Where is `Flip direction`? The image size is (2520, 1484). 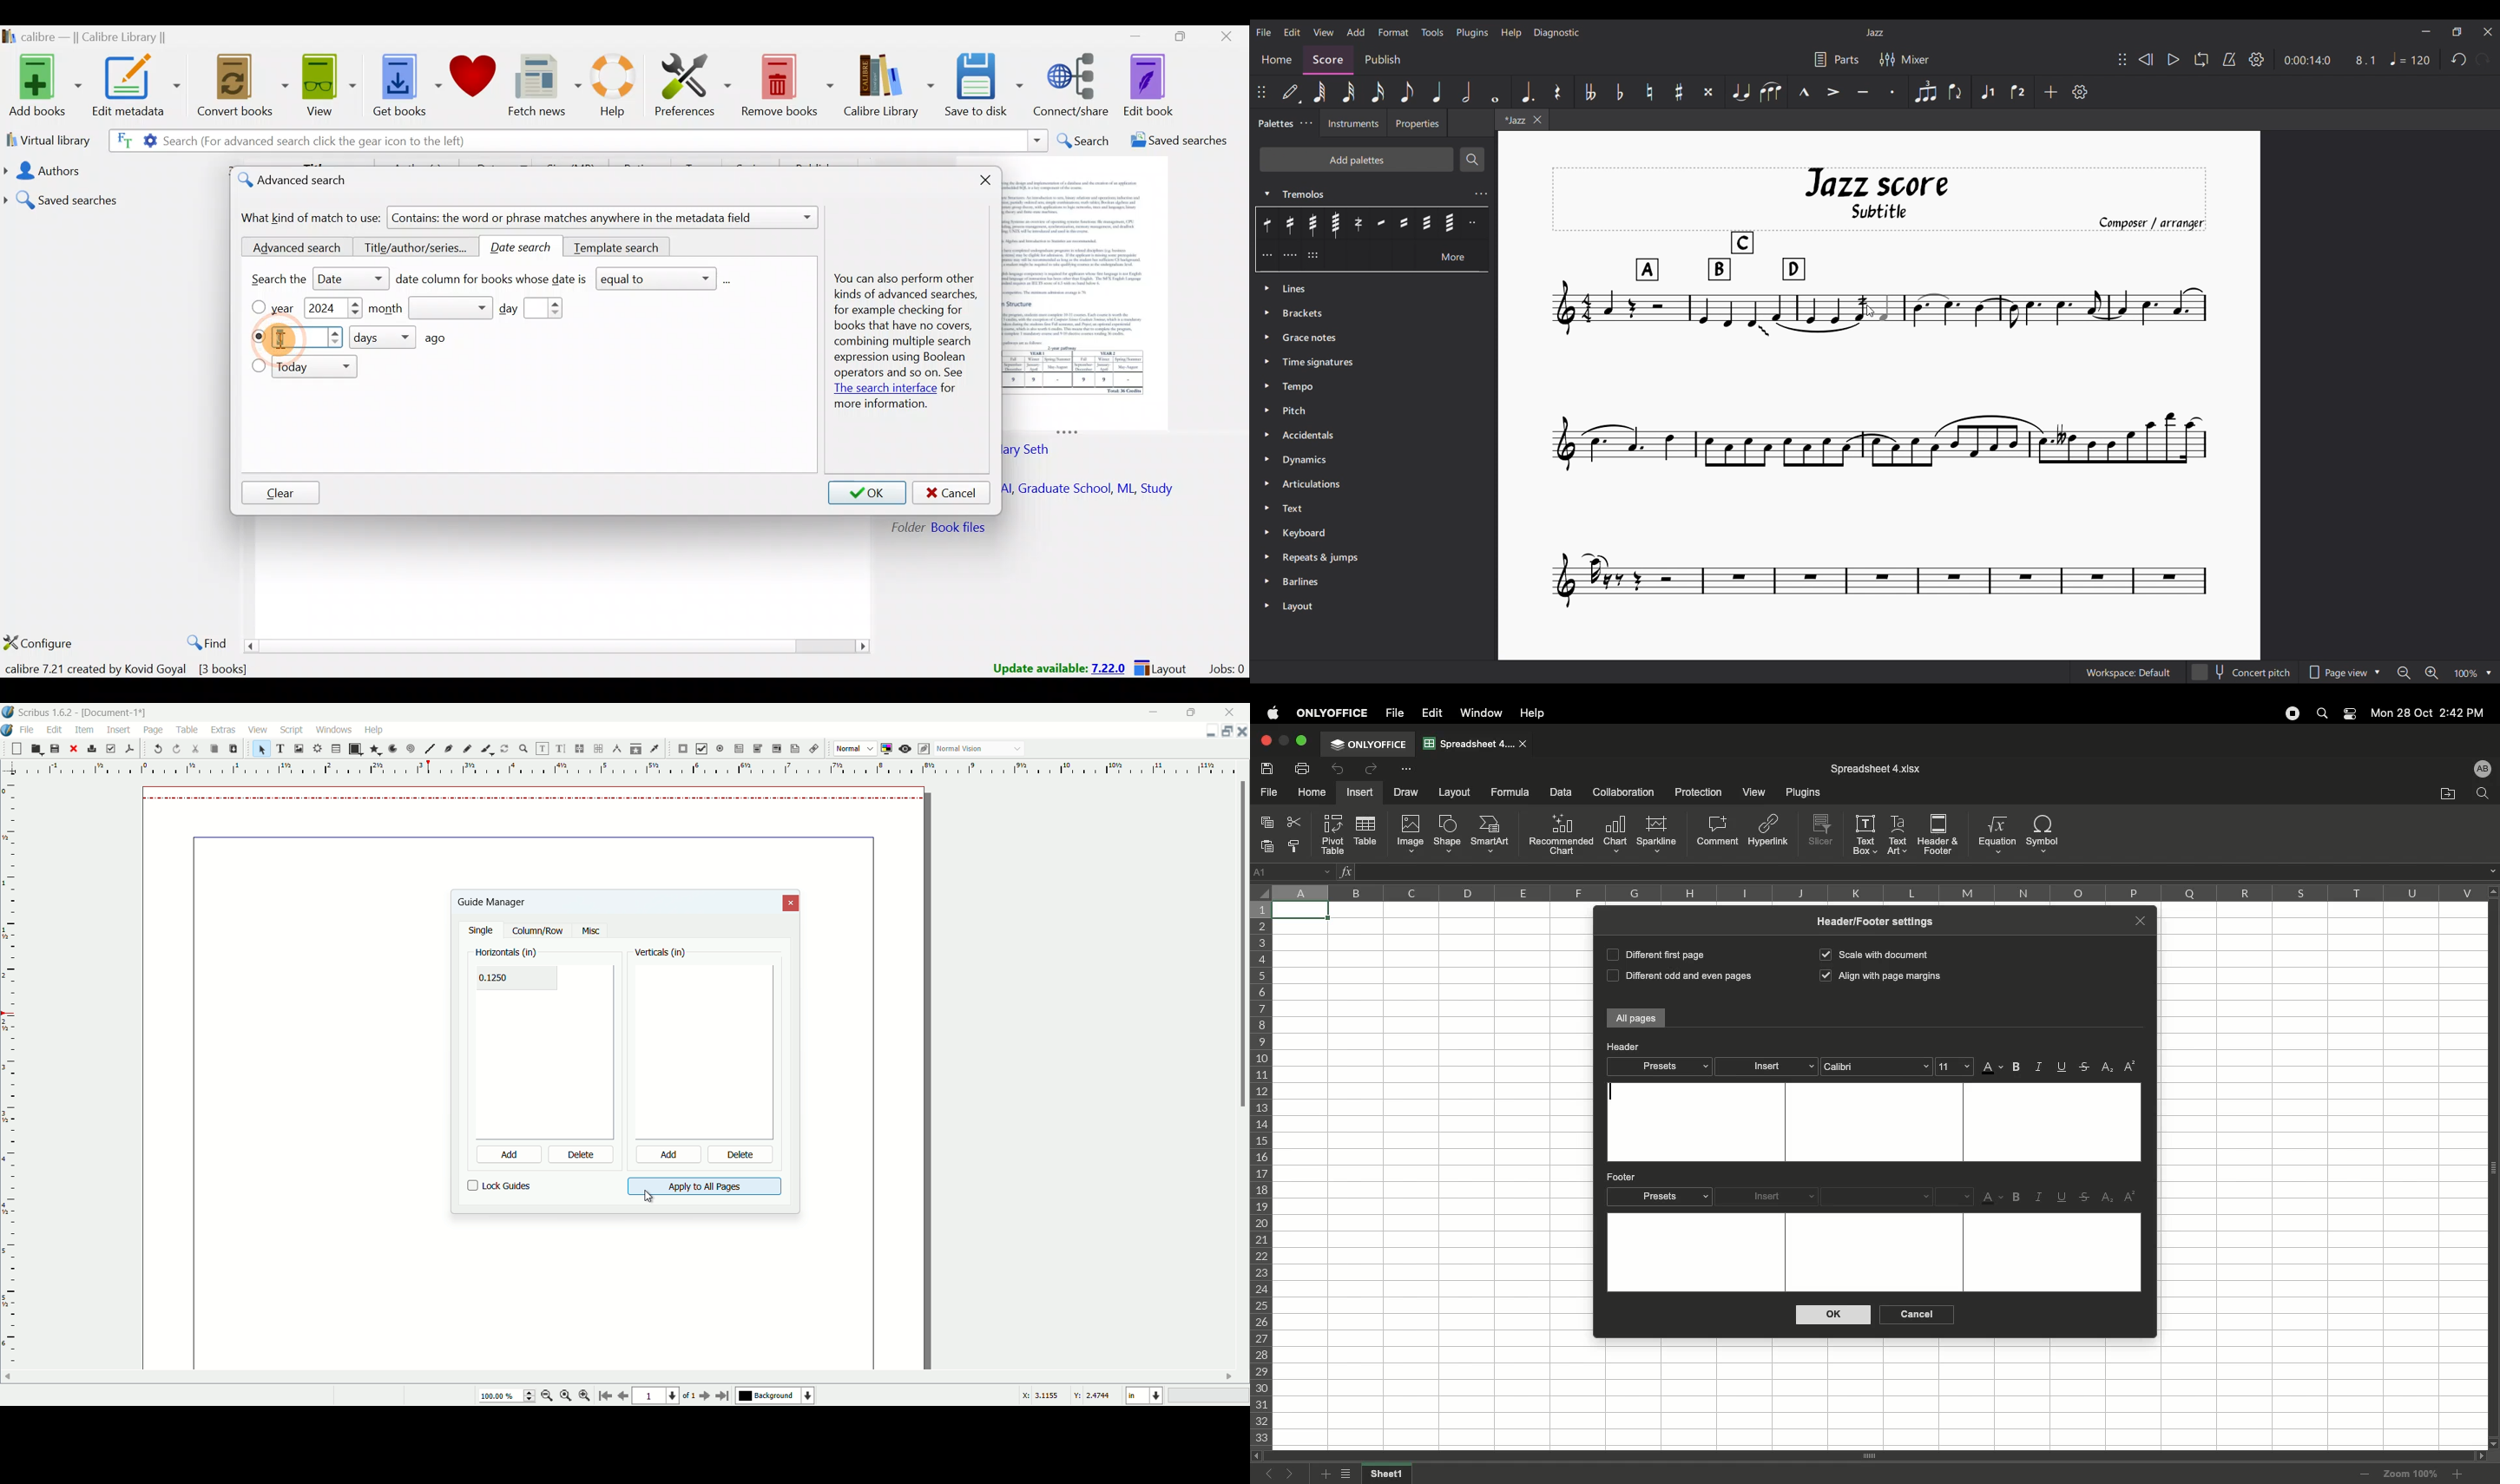 Flip direction is located at coordinates (1957, 92).